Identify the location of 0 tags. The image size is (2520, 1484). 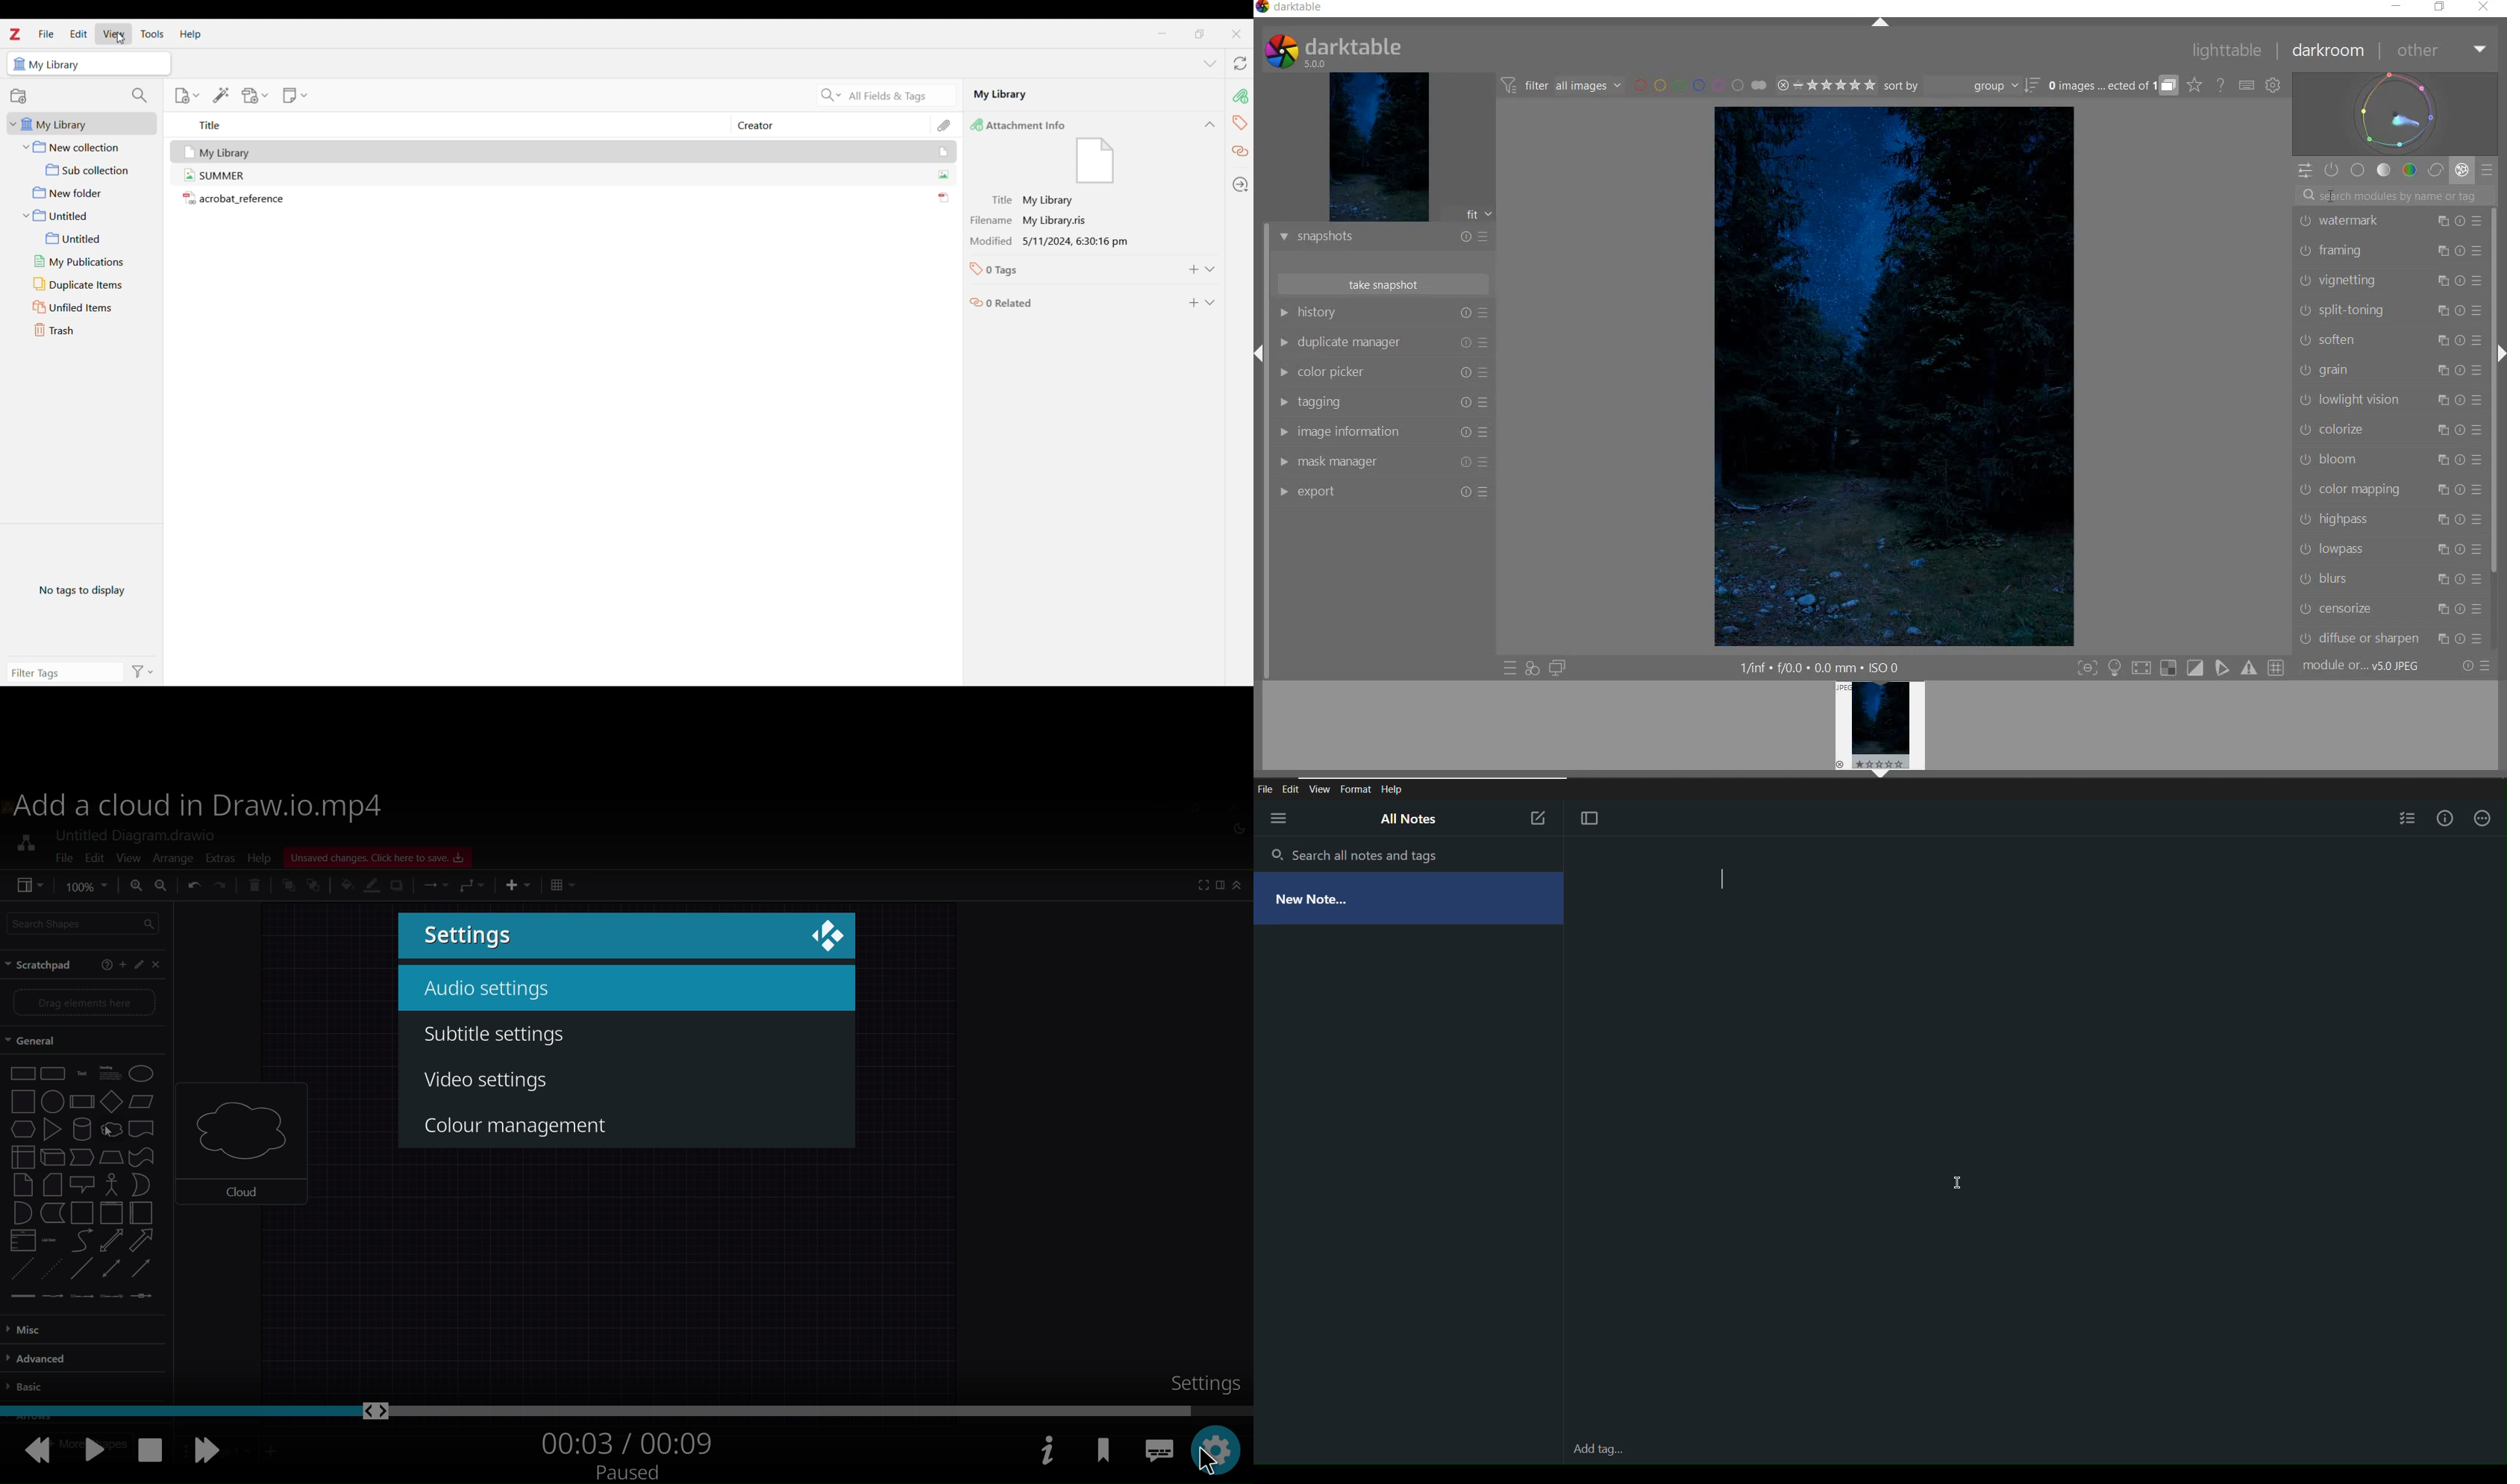
(1001, 269).